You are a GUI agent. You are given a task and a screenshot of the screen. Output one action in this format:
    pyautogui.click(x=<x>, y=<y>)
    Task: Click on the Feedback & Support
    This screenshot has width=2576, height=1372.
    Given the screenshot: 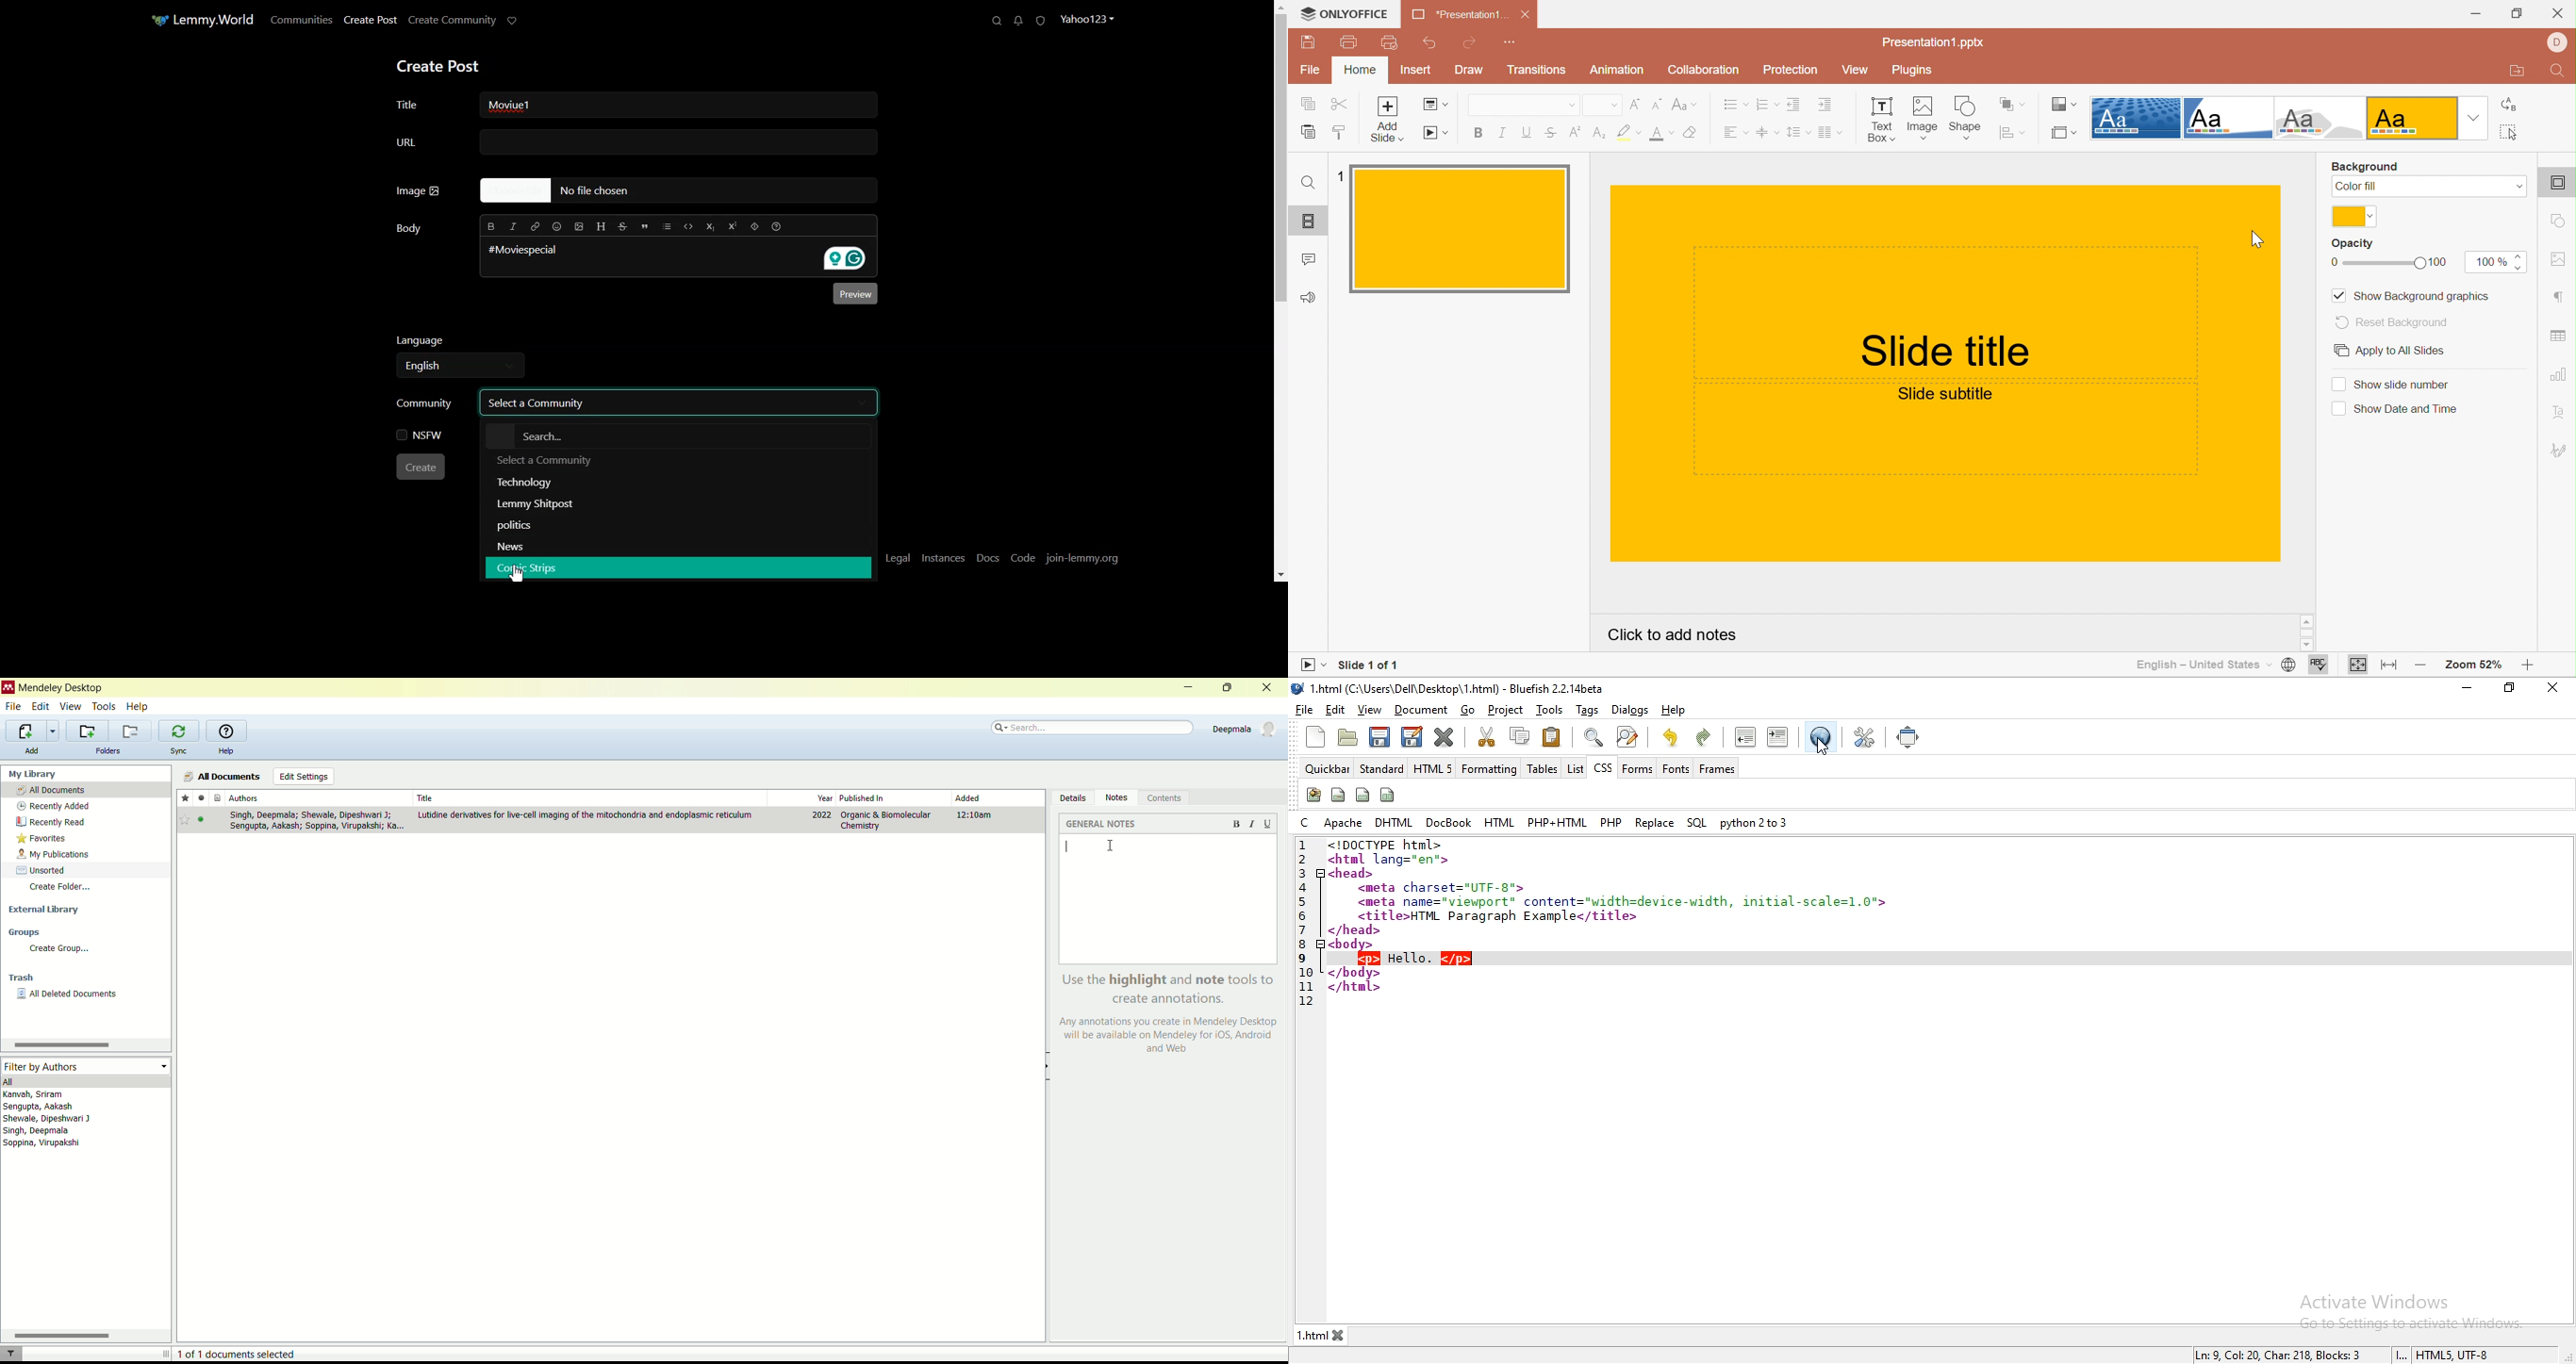 What is the action you would take?
    pyautogui.click(x=1309, y=298)
    